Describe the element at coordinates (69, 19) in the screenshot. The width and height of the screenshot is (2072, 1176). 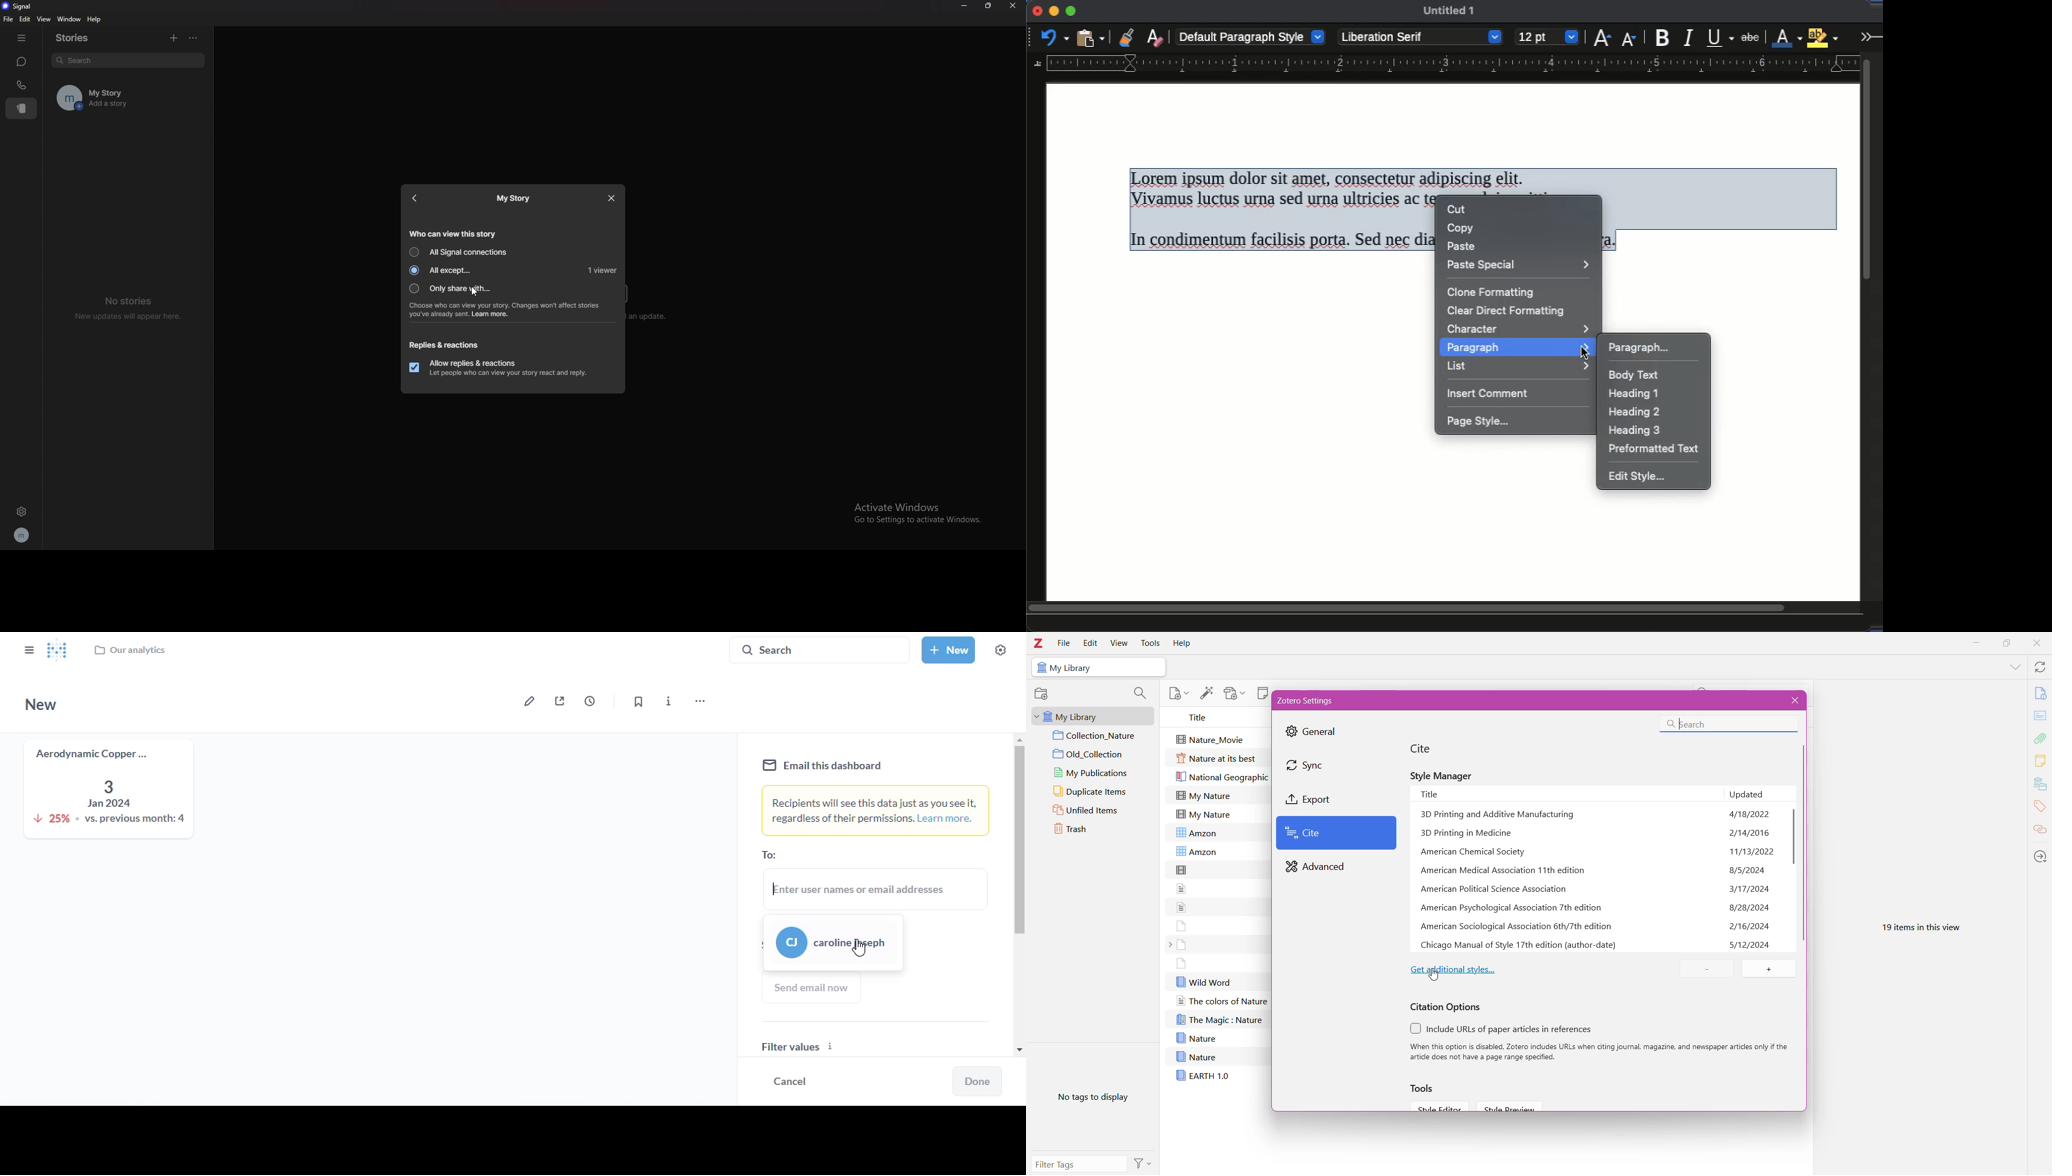
I see `window` at that location.